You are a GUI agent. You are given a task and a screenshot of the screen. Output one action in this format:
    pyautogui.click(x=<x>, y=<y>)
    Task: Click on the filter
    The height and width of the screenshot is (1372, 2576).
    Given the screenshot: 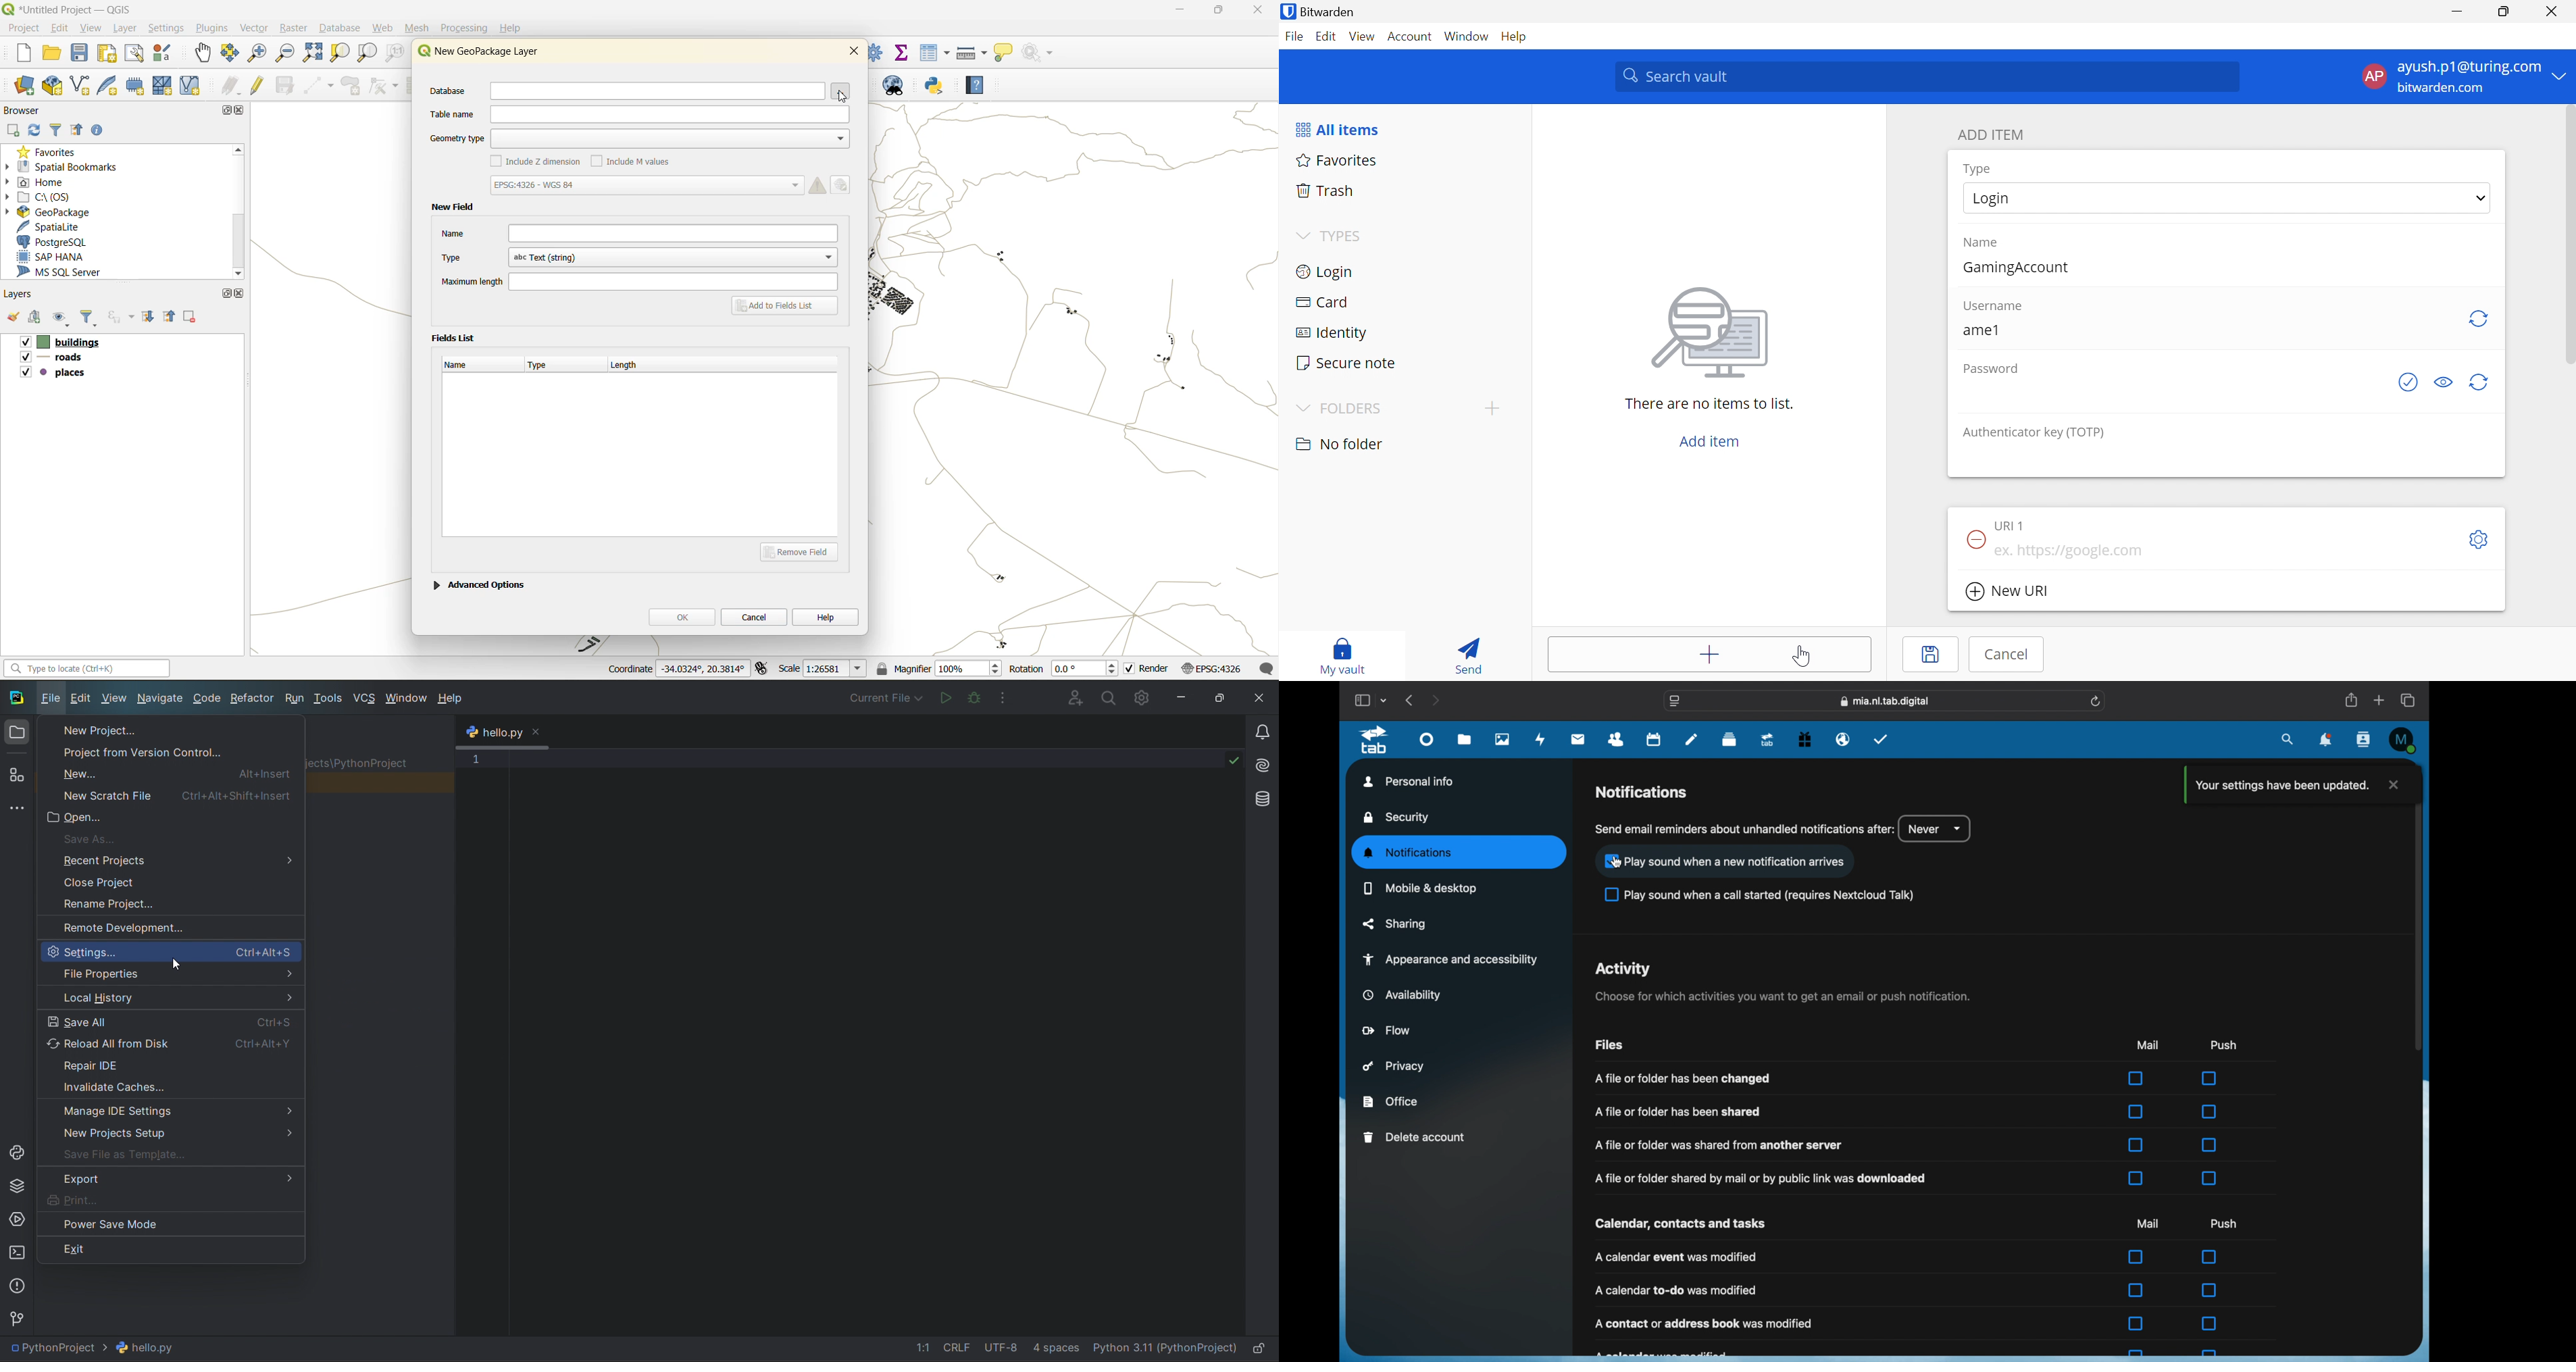 What is the action you would take?
    pyautogui.click(x=56, y=131)
    